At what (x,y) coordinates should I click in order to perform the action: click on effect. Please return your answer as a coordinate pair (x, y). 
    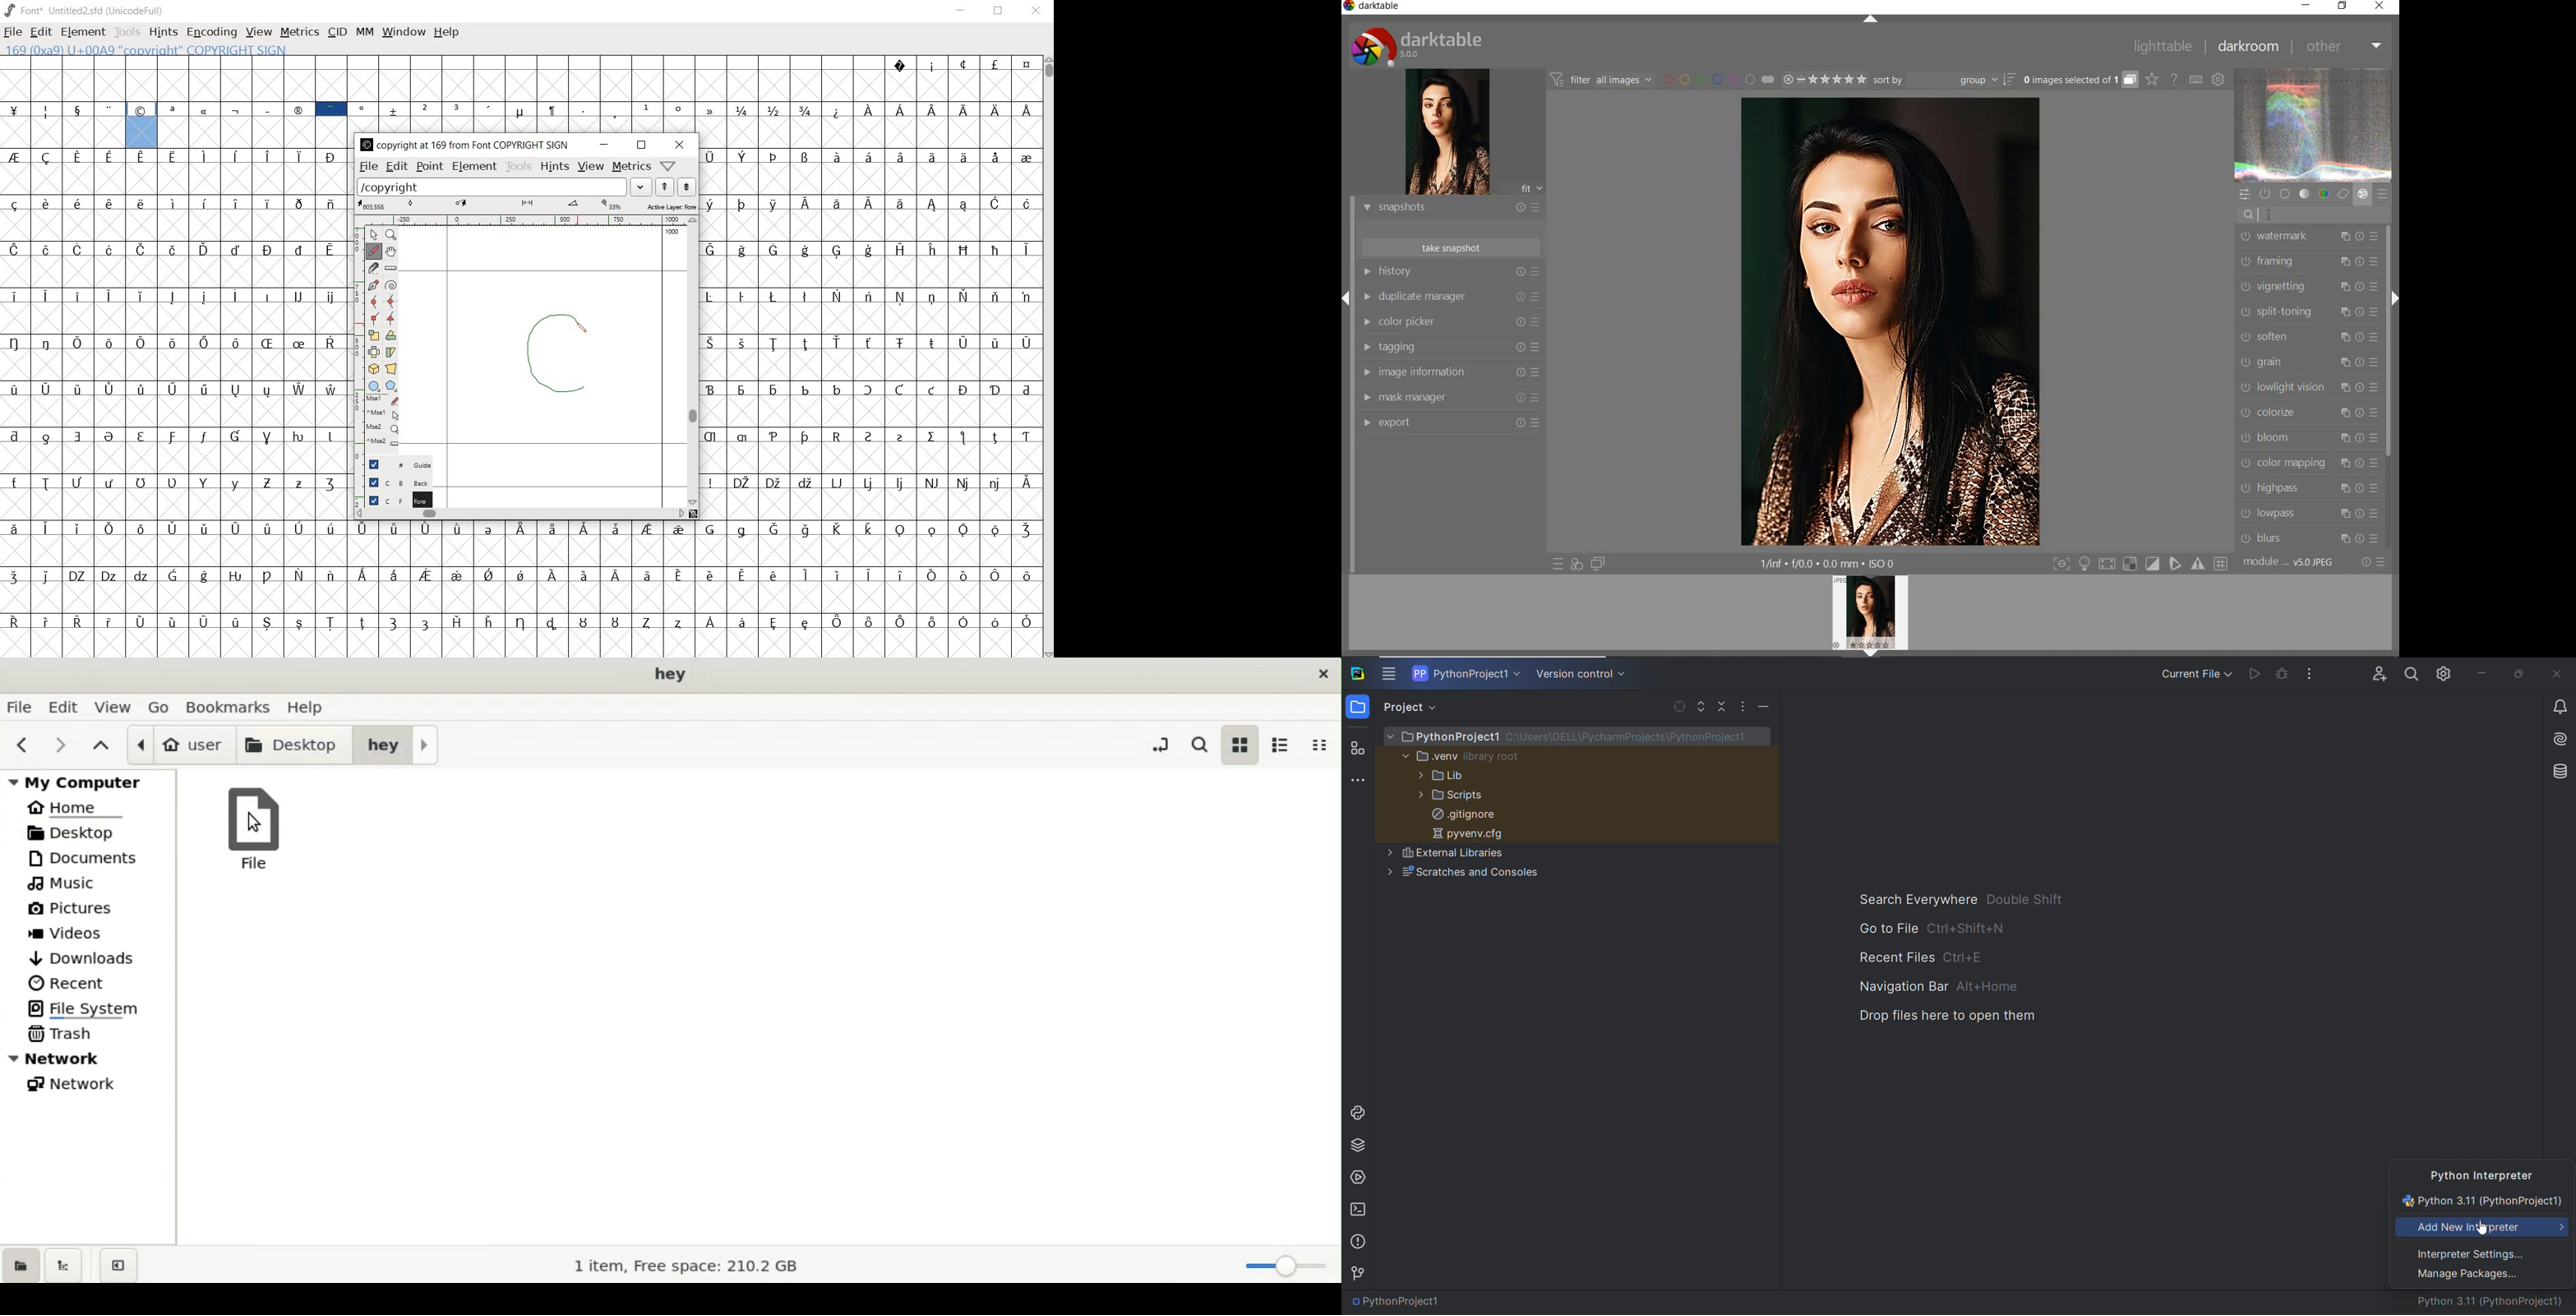
    Looking at the image, I should click on (2362, 195).